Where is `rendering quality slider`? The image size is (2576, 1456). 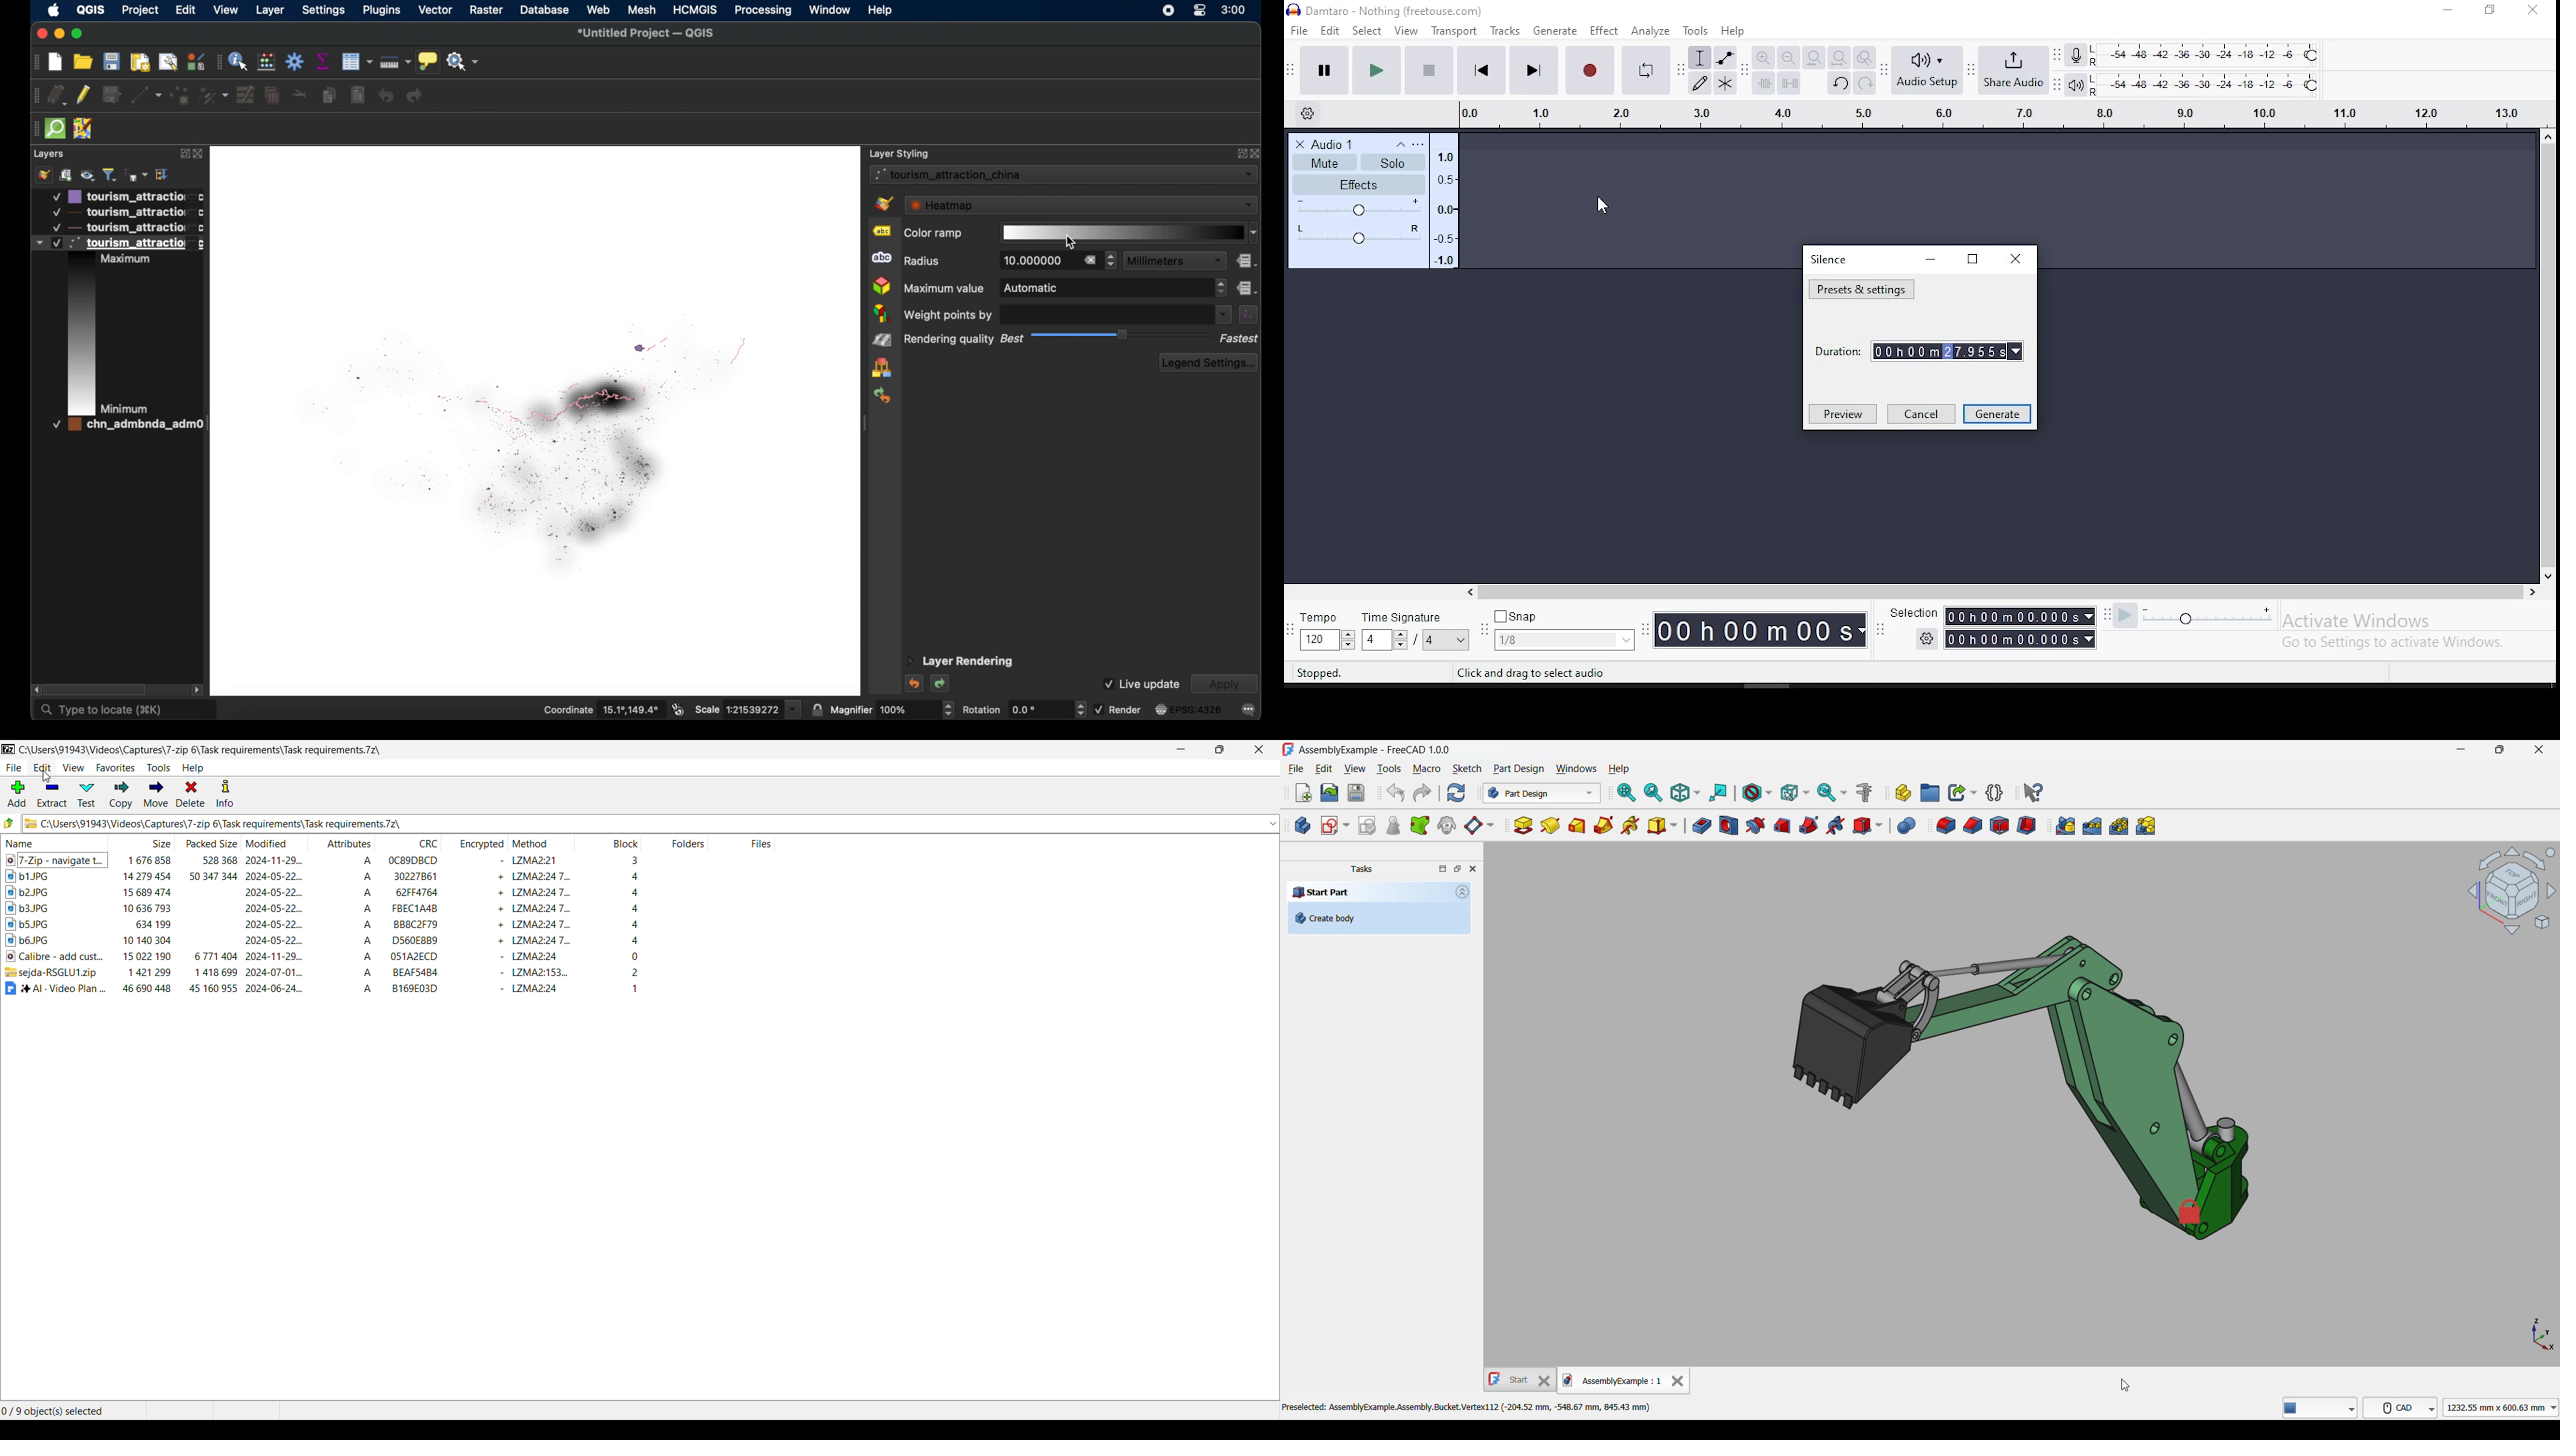
rendering quality slider is located at coordinates (1123, 335).